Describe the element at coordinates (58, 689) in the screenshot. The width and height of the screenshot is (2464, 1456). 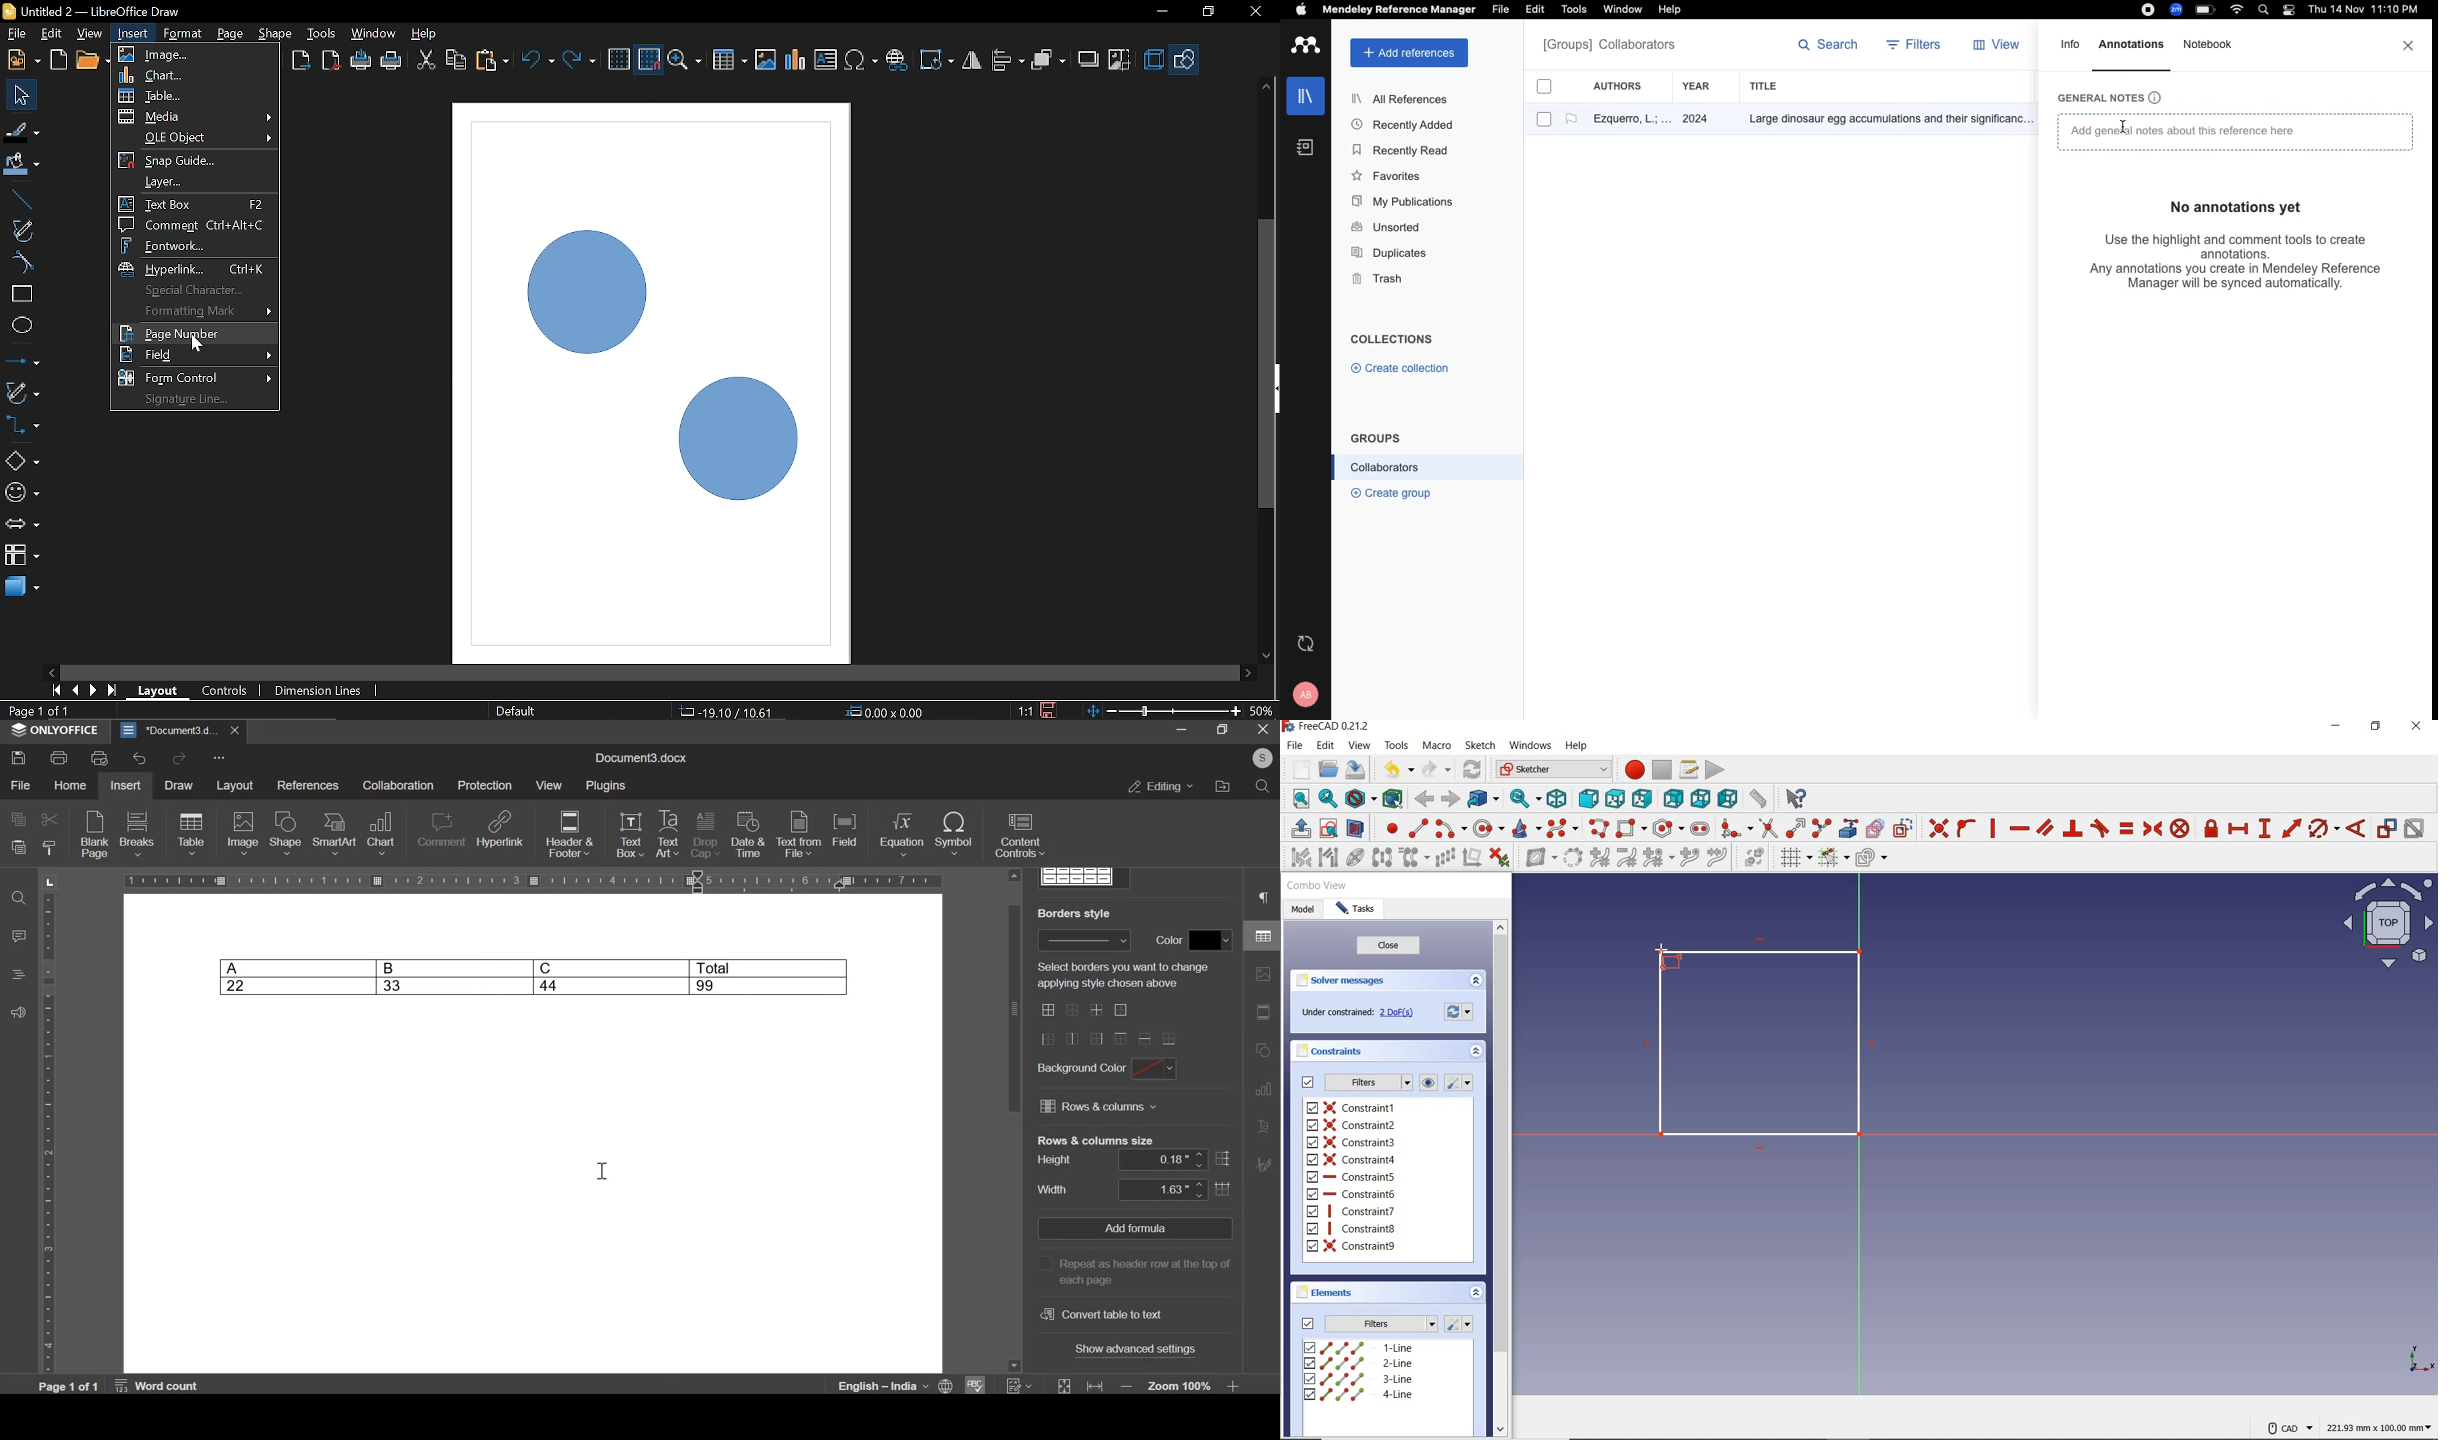
I see `go to first page` at that location.